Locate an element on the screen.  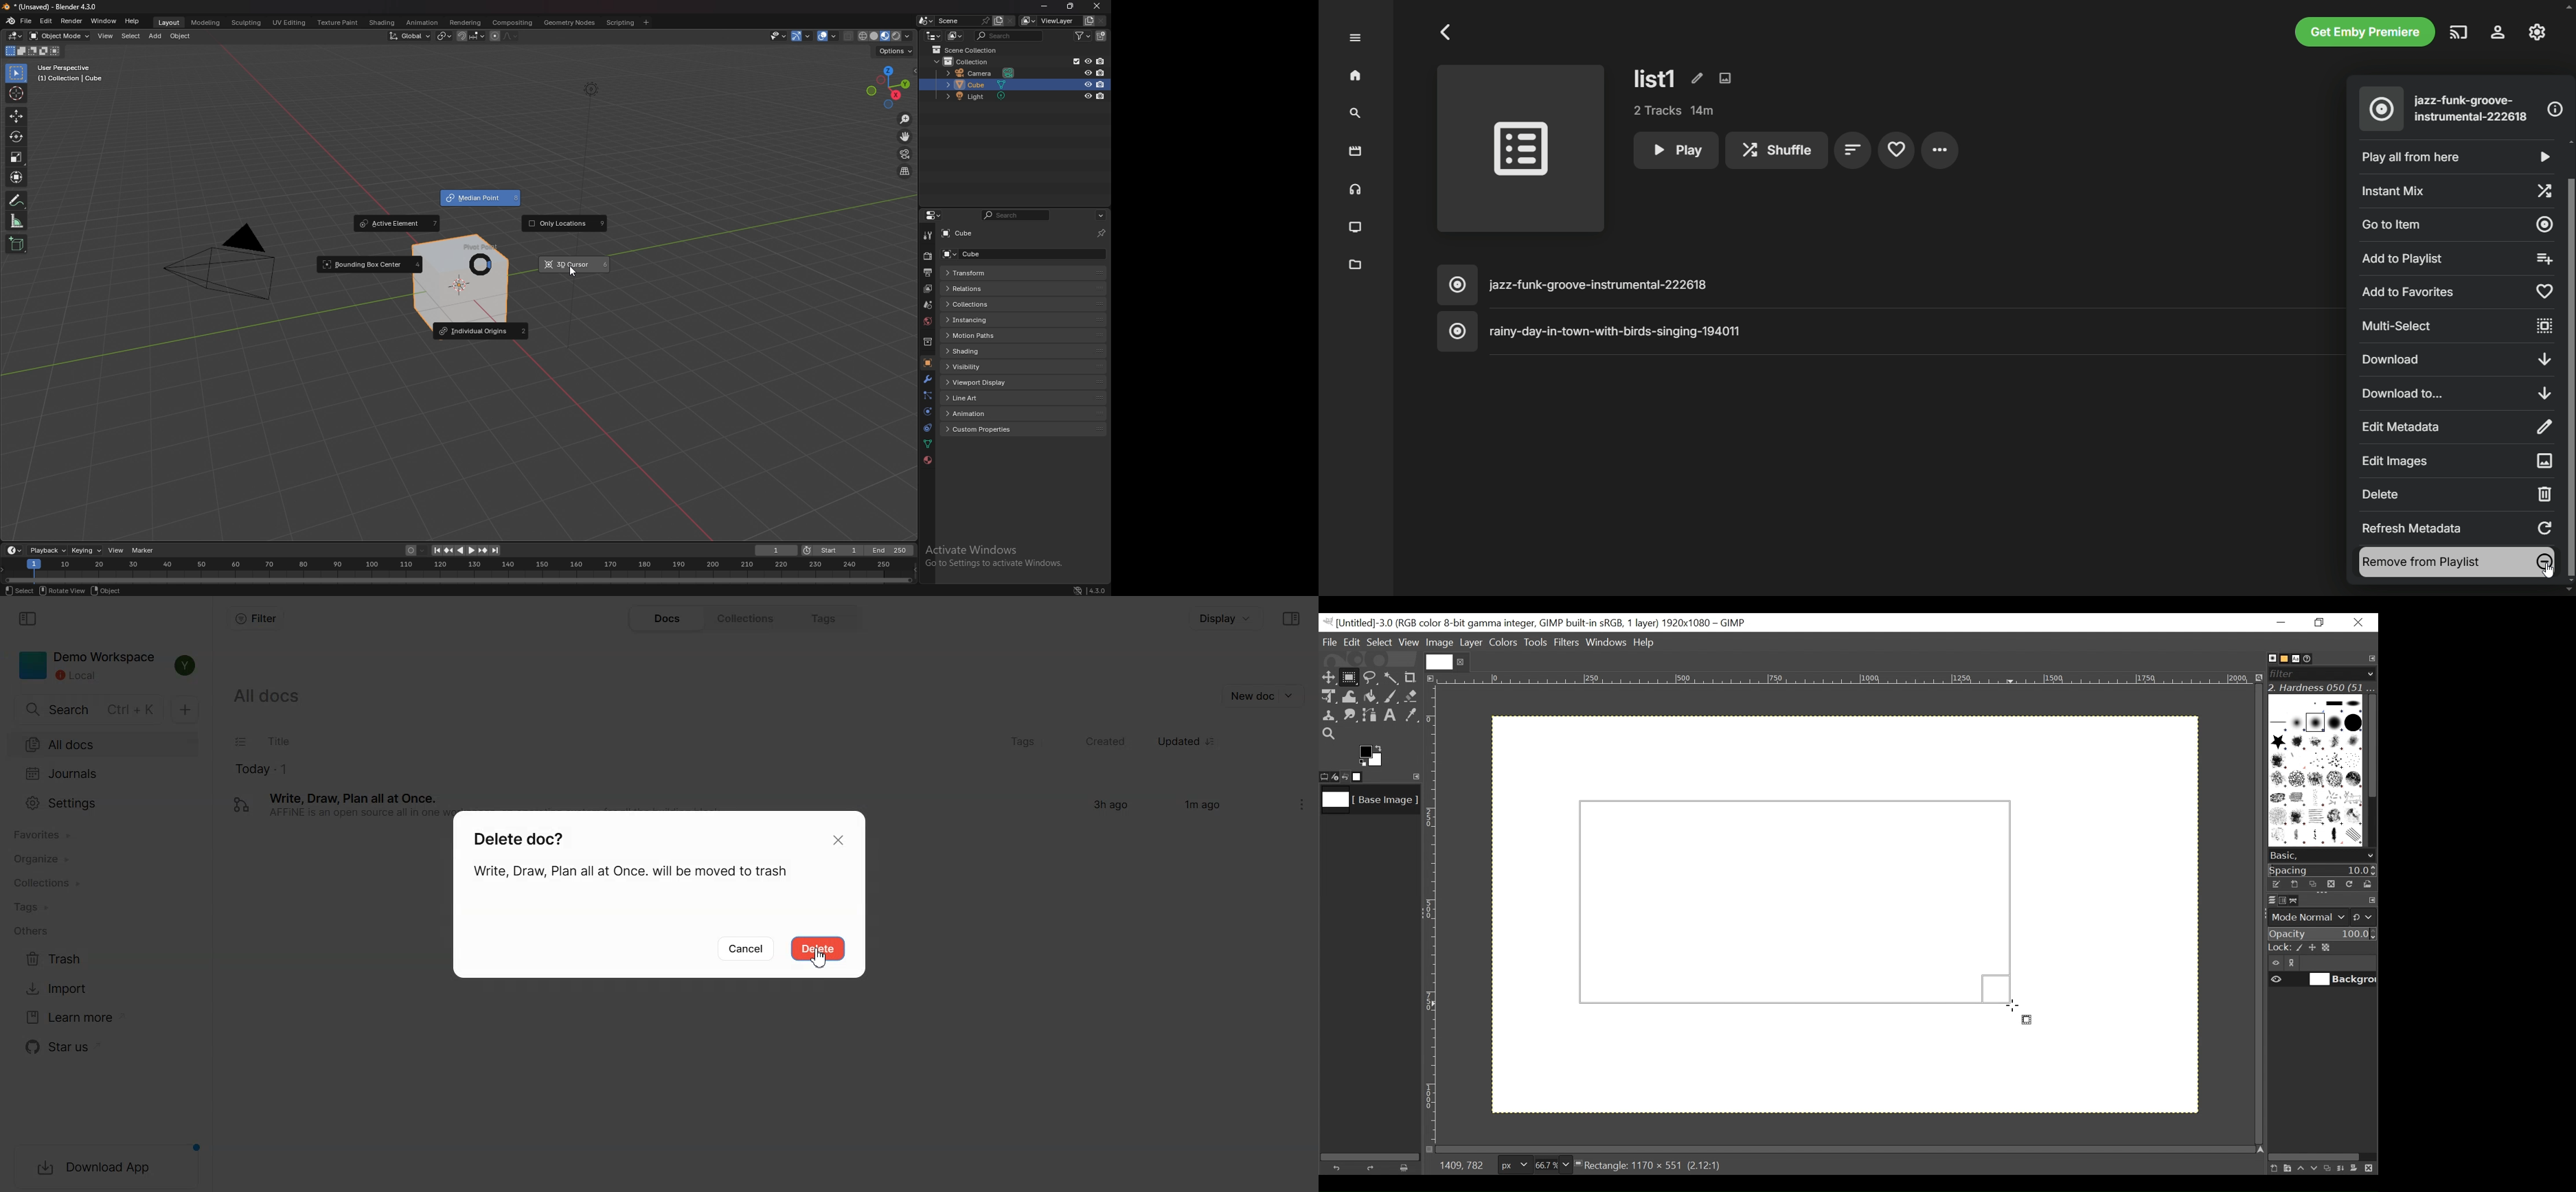
Image is located at coordinates (1368, 802).